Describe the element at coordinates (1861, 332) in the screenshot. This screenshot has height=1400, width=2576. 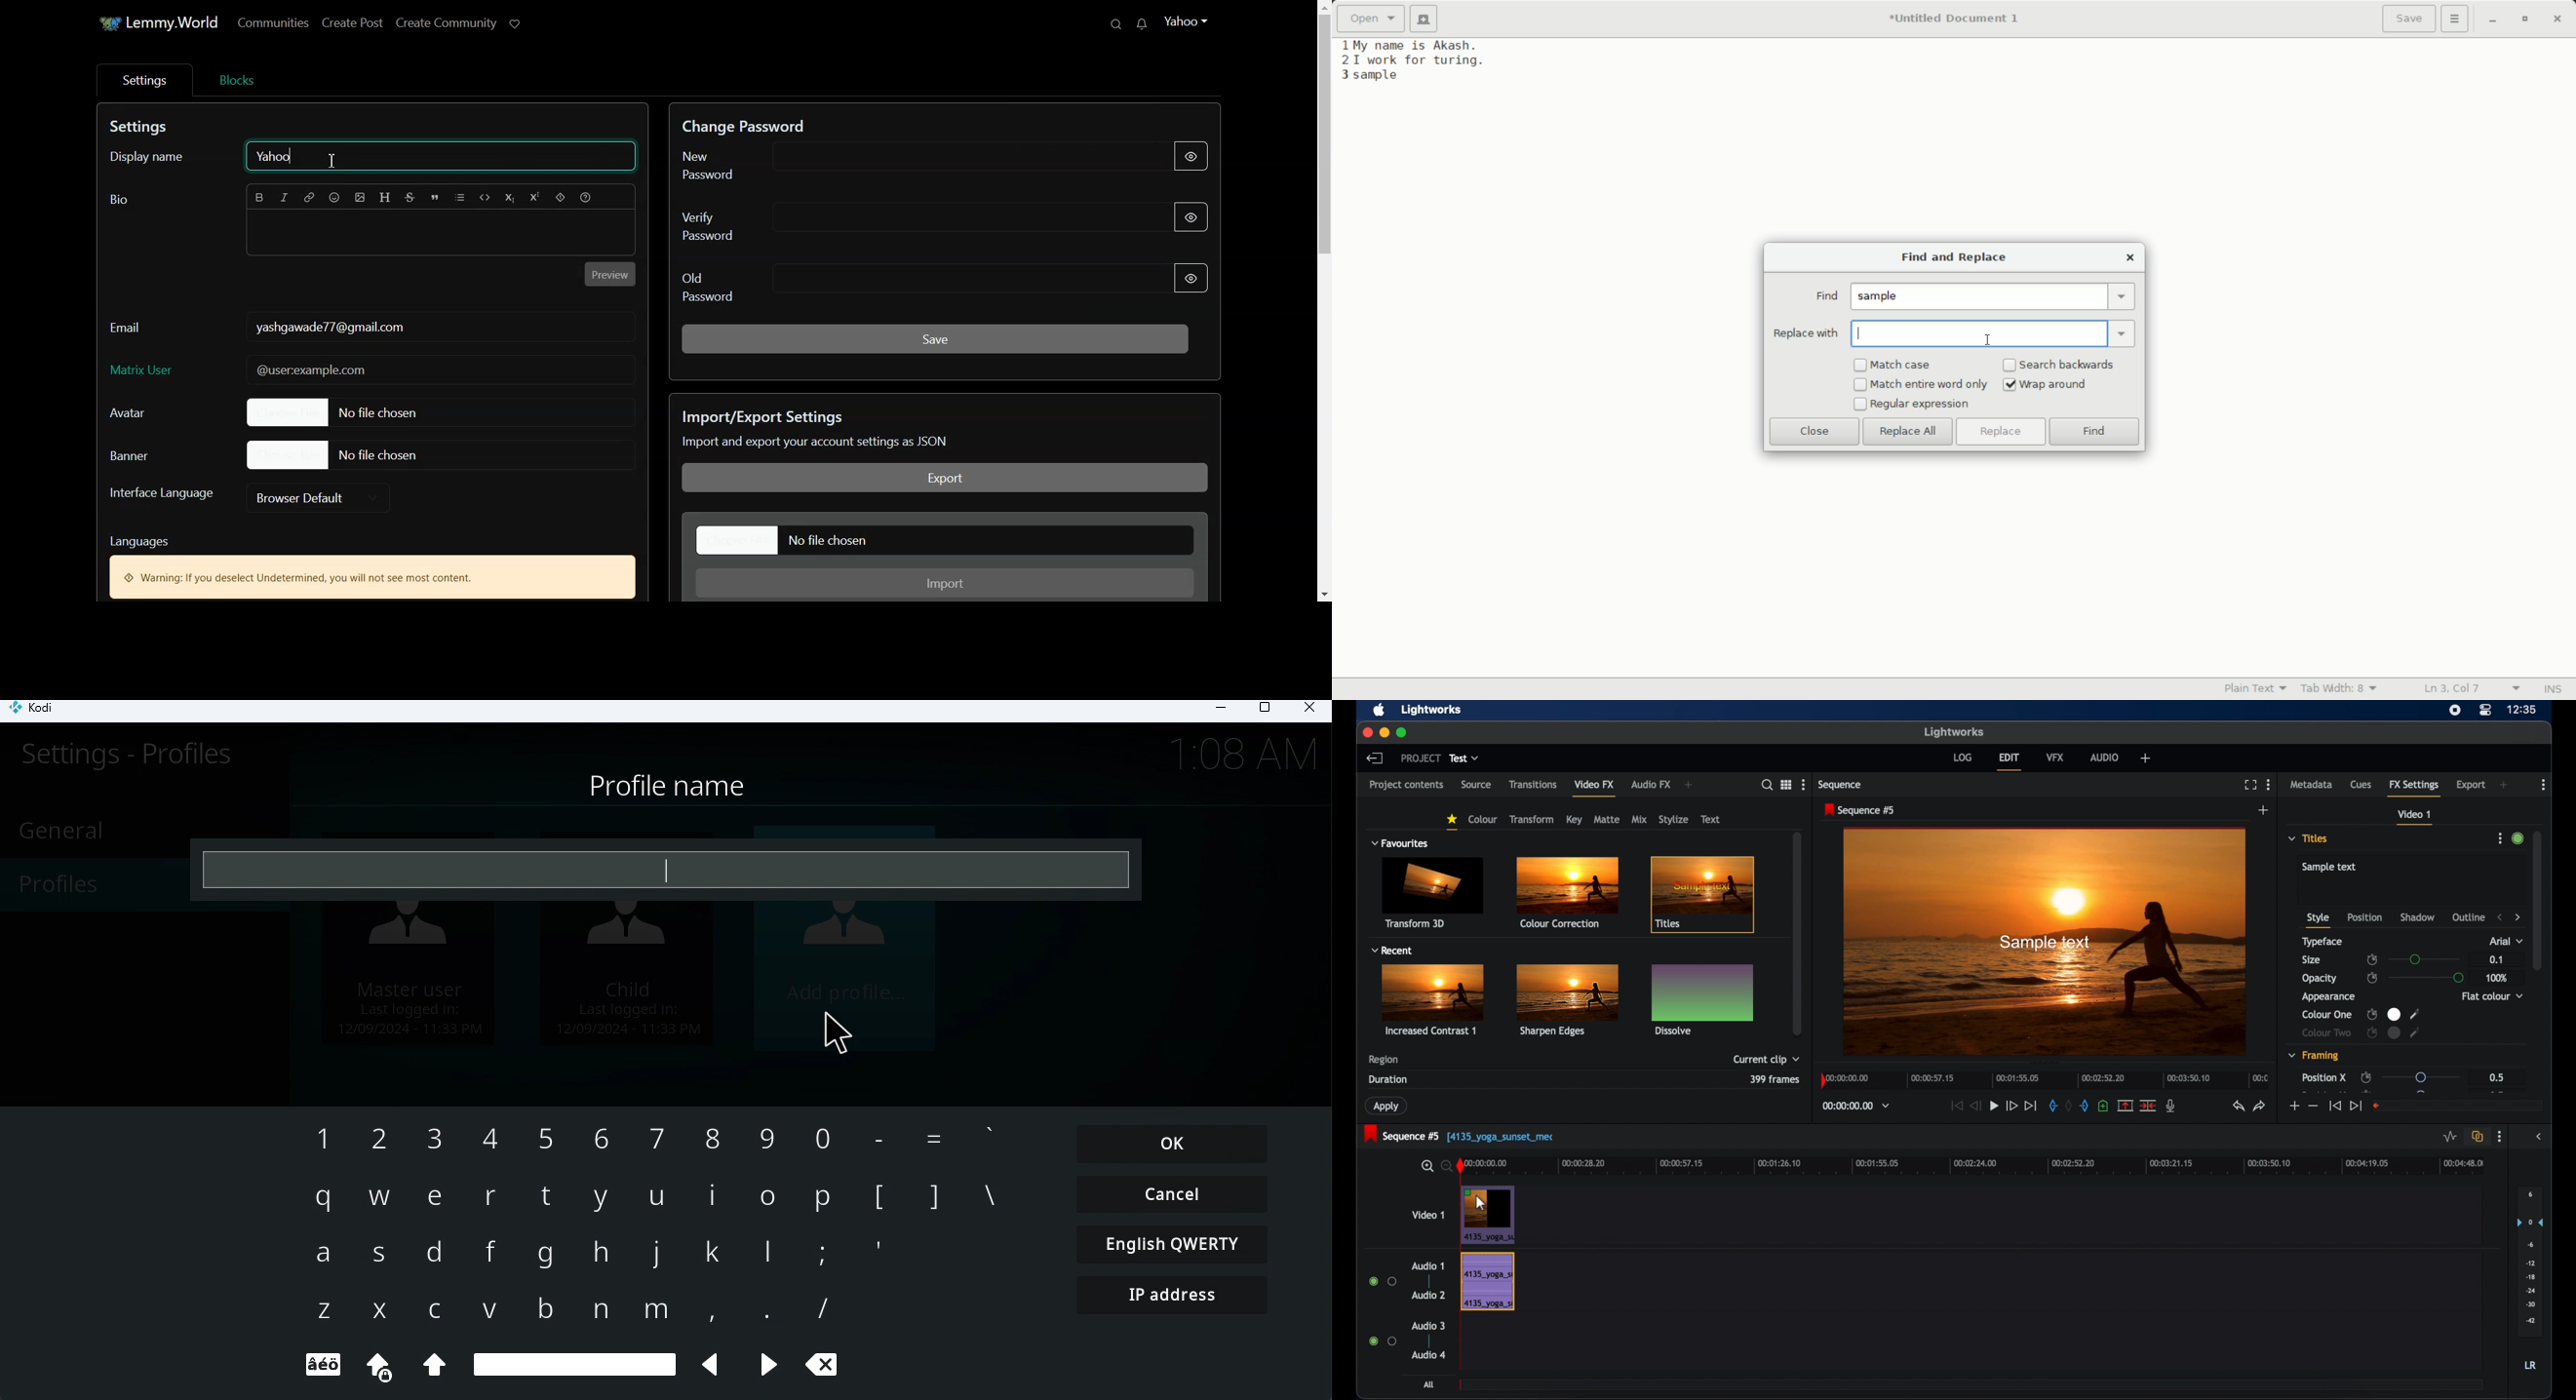
I see `typing indicator cursor` at that location.